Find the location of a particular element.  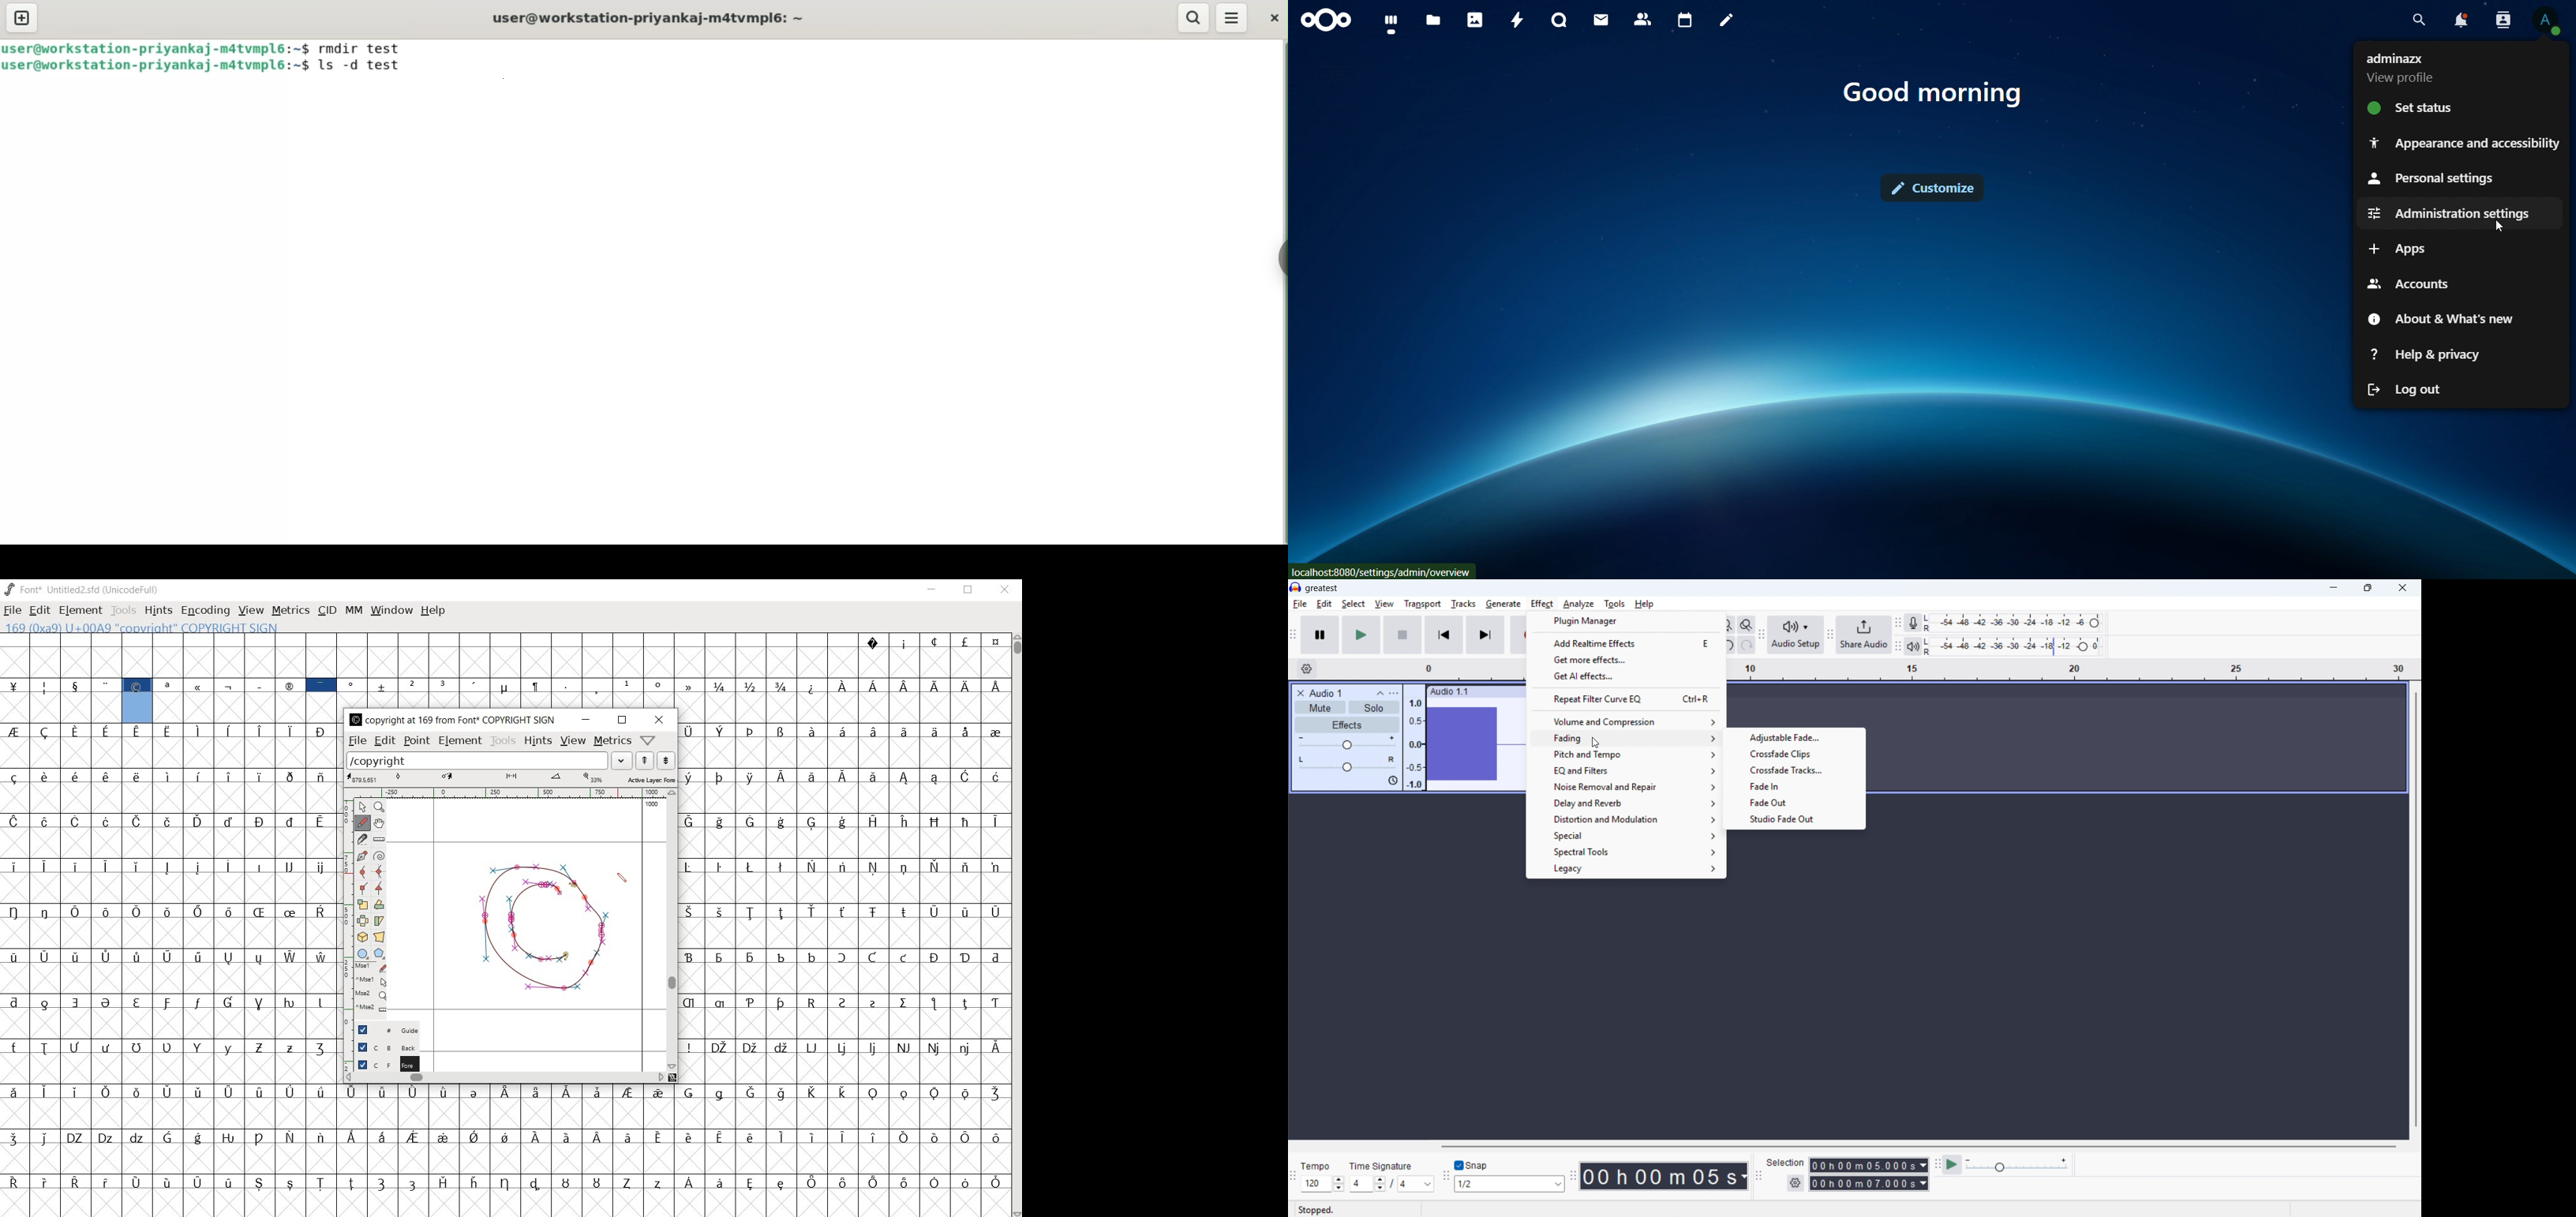

customize is located at coordinates (1933, 188).